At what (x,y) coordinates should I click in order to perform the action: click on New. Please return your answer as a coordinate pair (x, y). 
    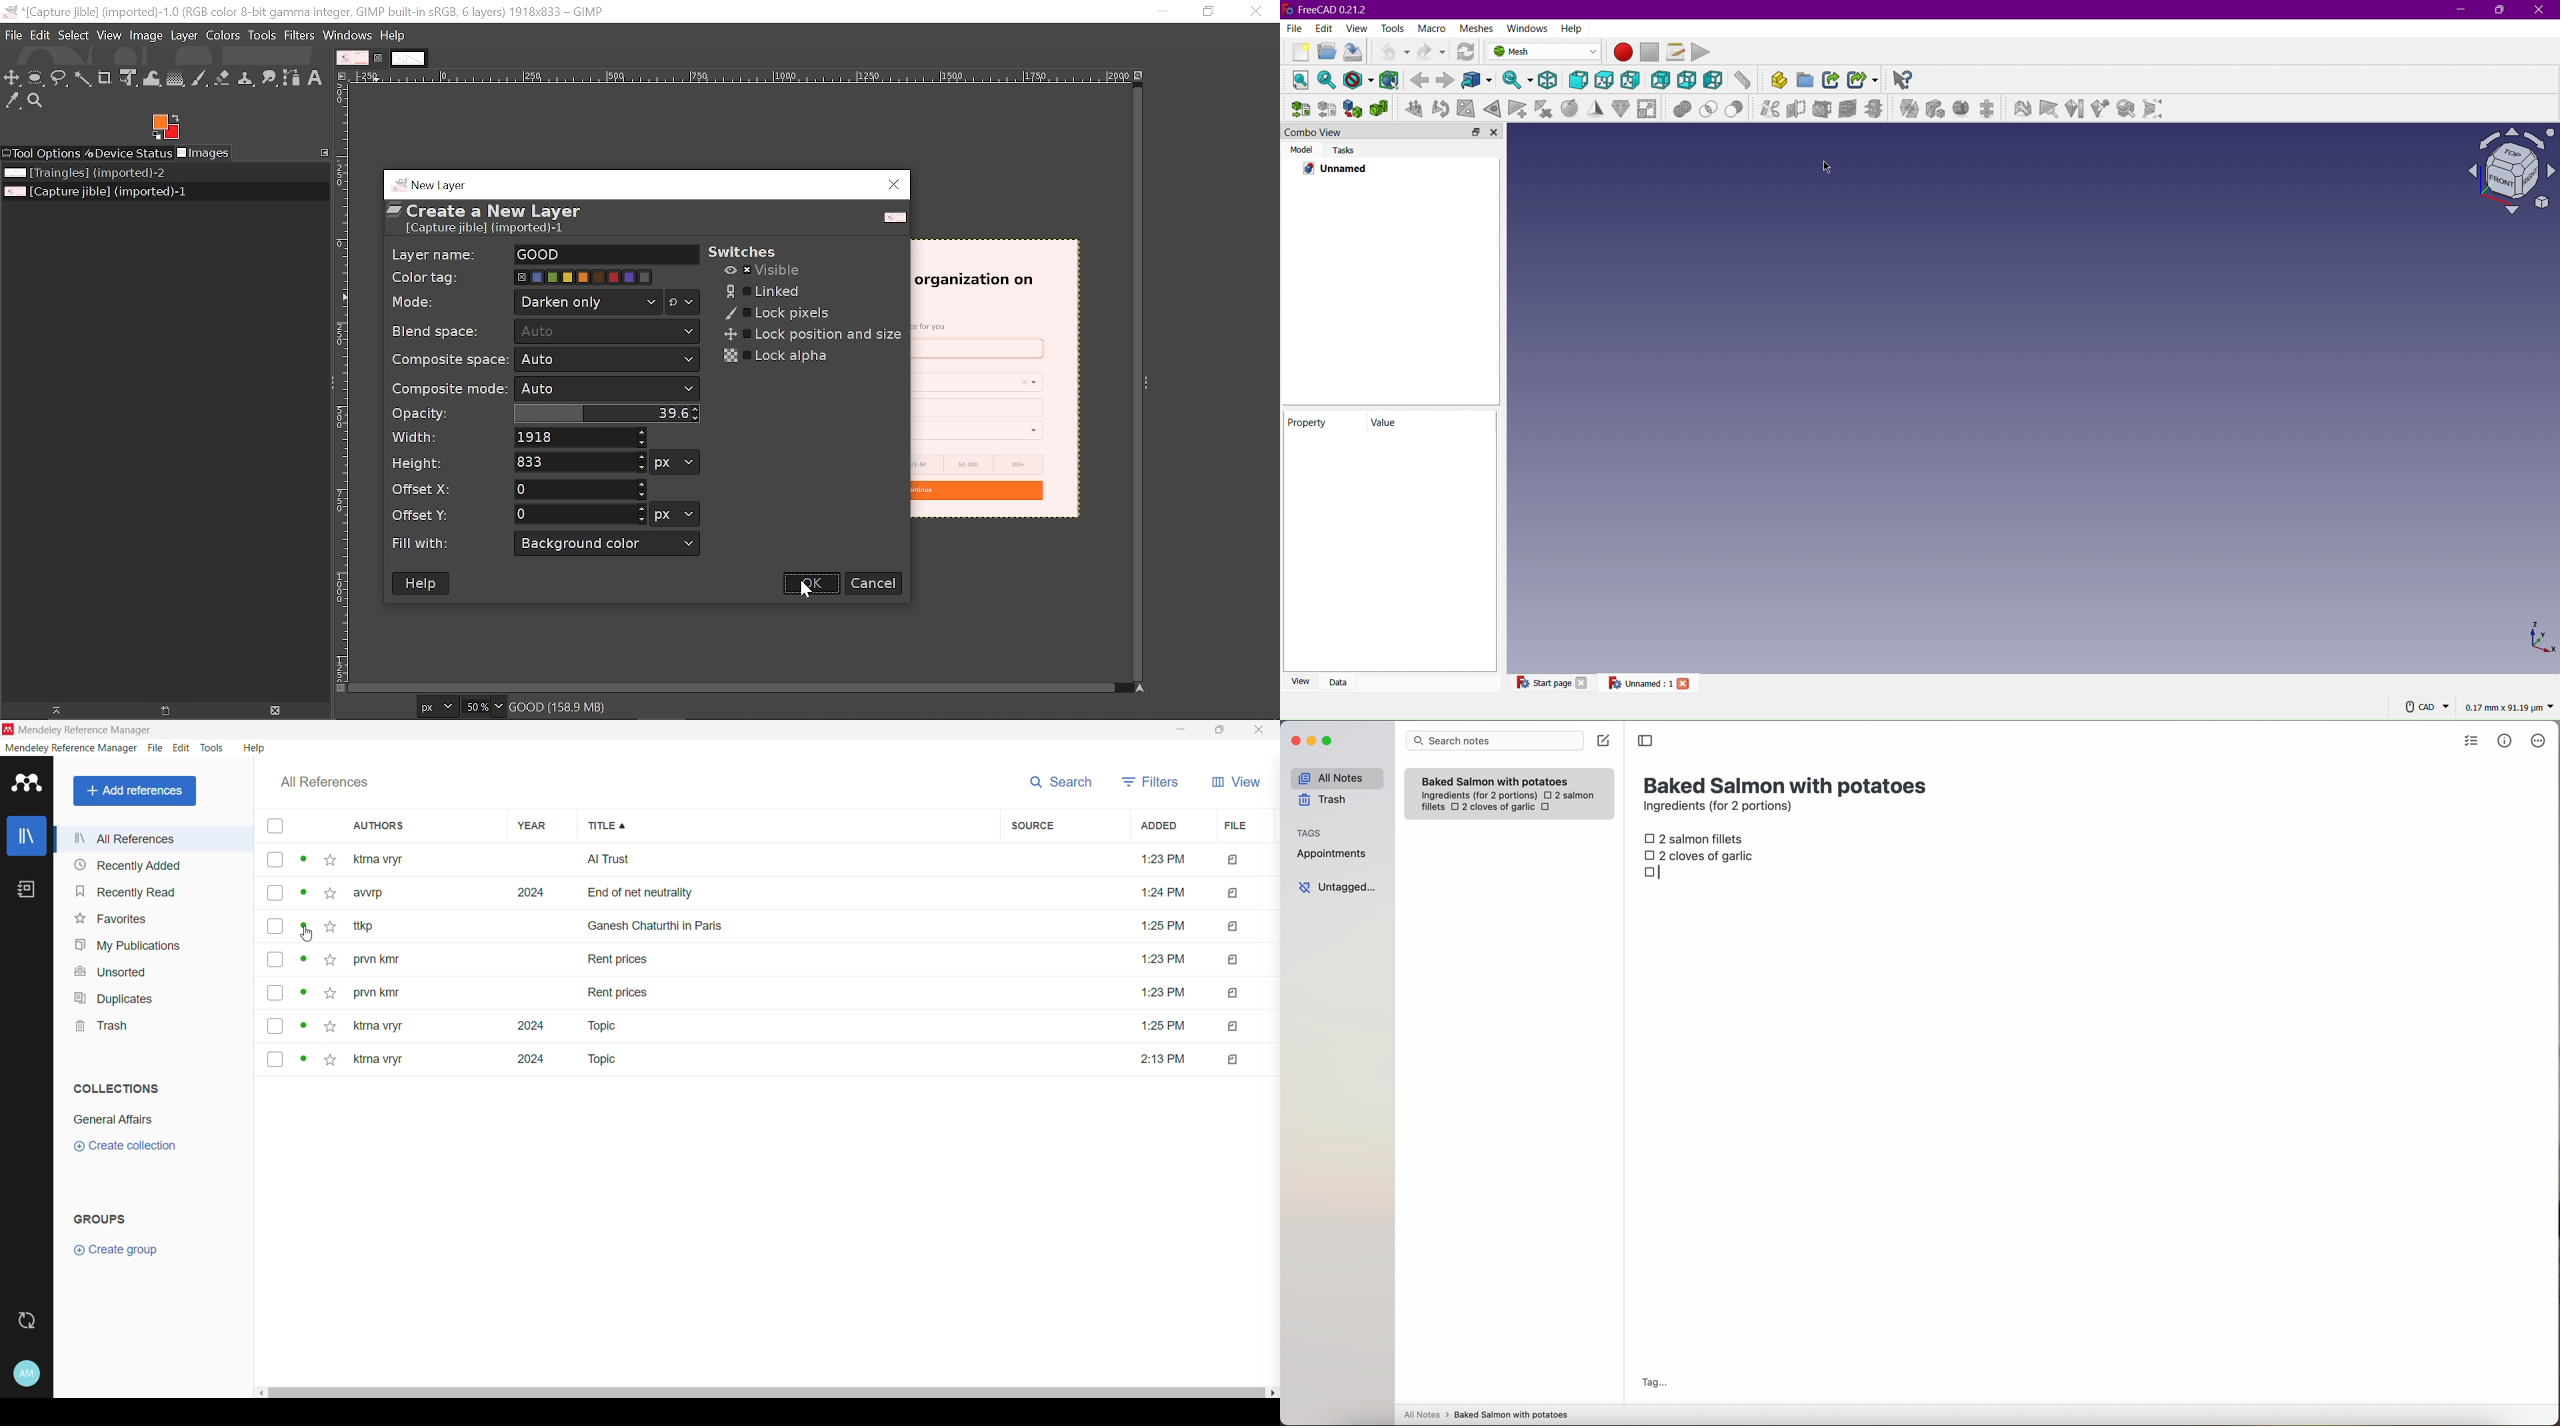
    Looking at the image, I should click on (1297, 52).